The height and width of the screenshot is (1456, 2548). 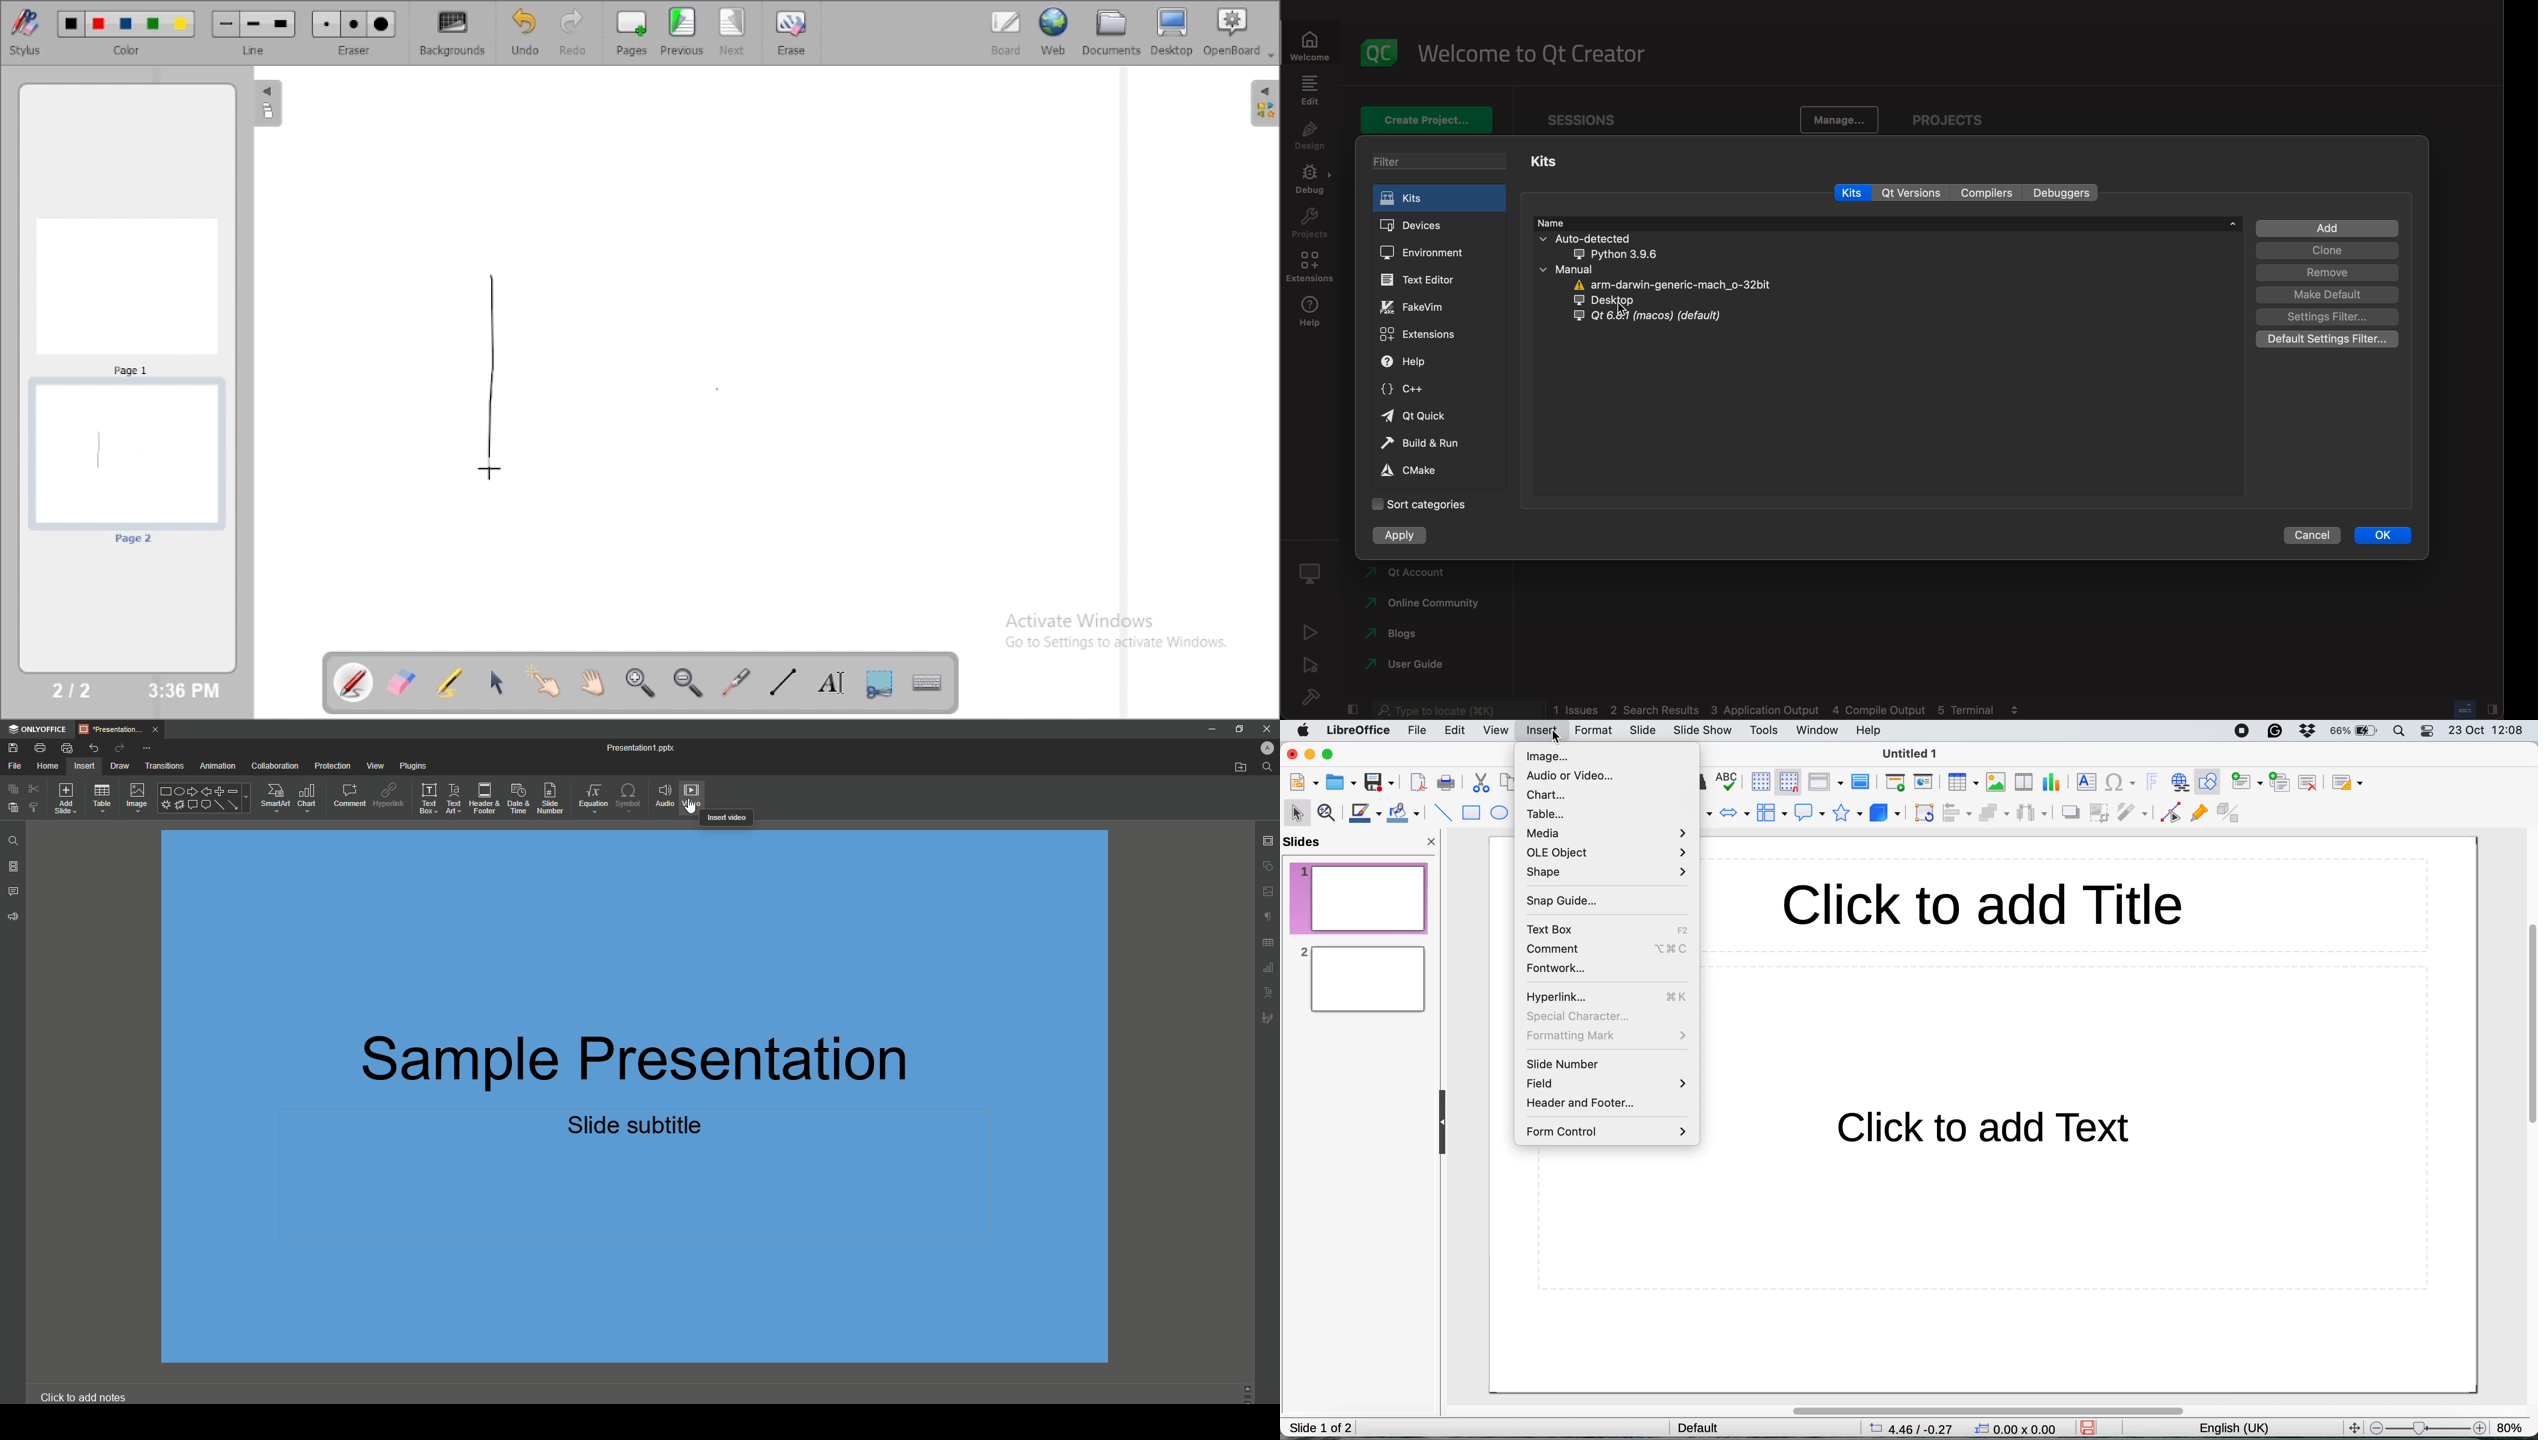 I want to click on extensions, so click(x=1421, y=336).